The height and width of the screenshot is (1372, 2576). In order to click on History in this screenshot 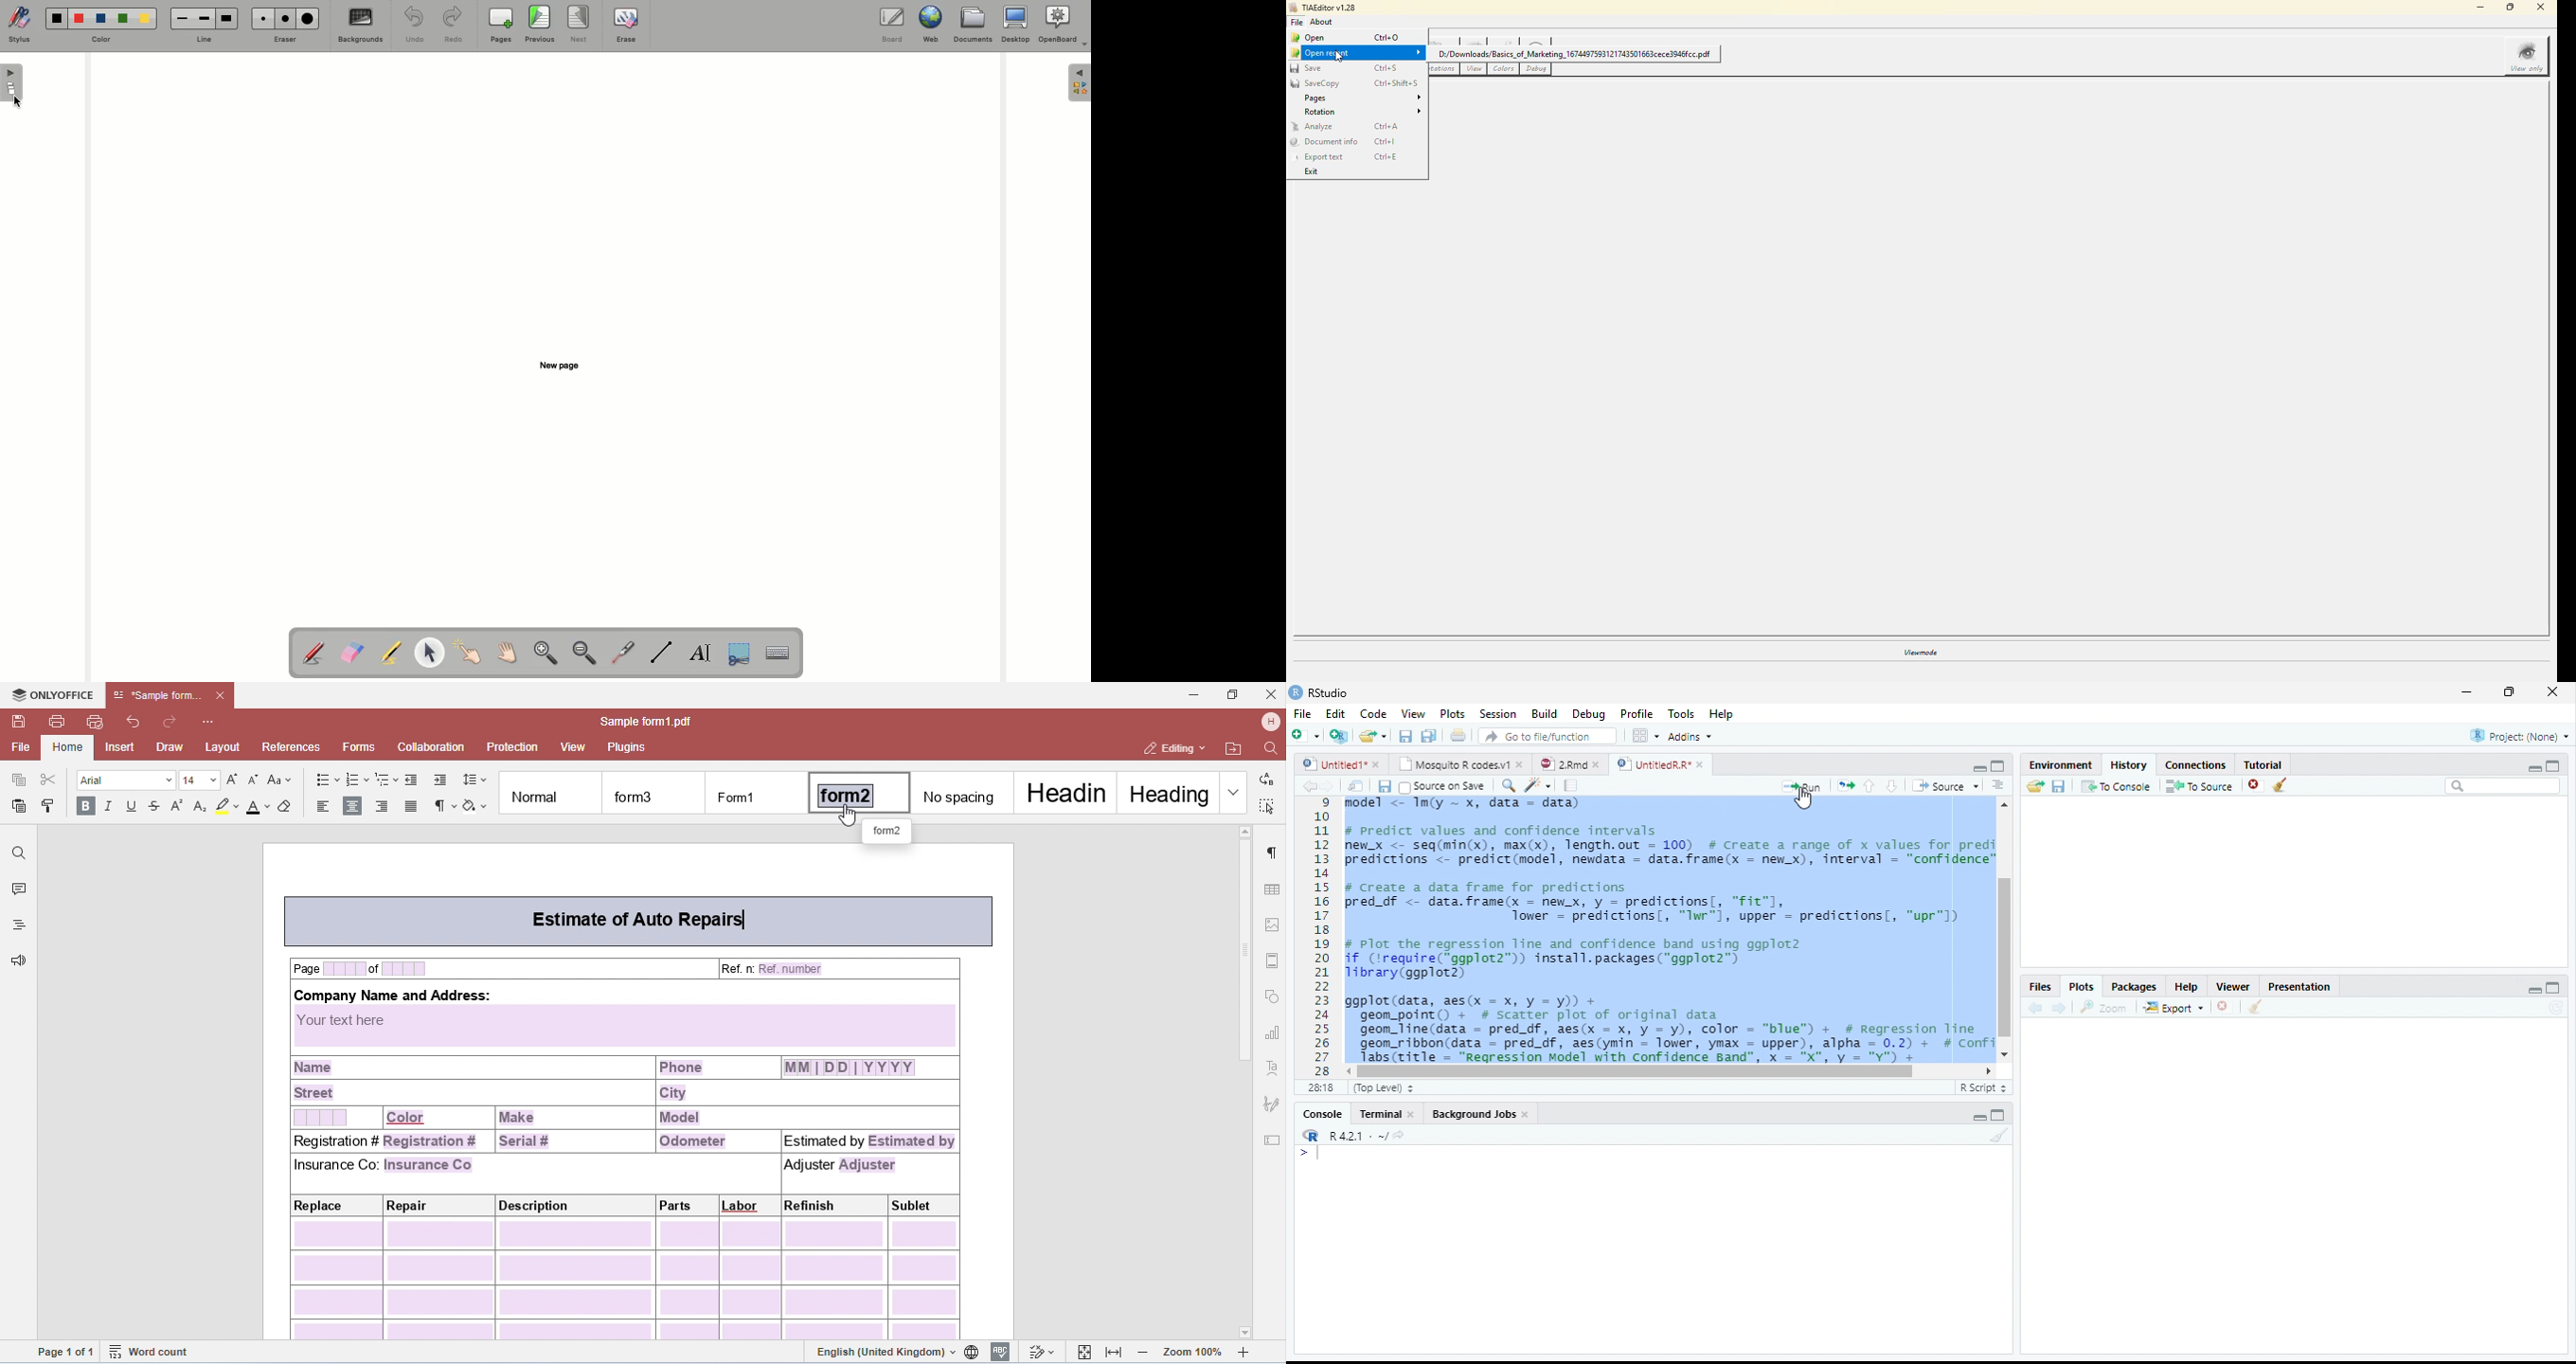, I will do `click(2128, 766)`.